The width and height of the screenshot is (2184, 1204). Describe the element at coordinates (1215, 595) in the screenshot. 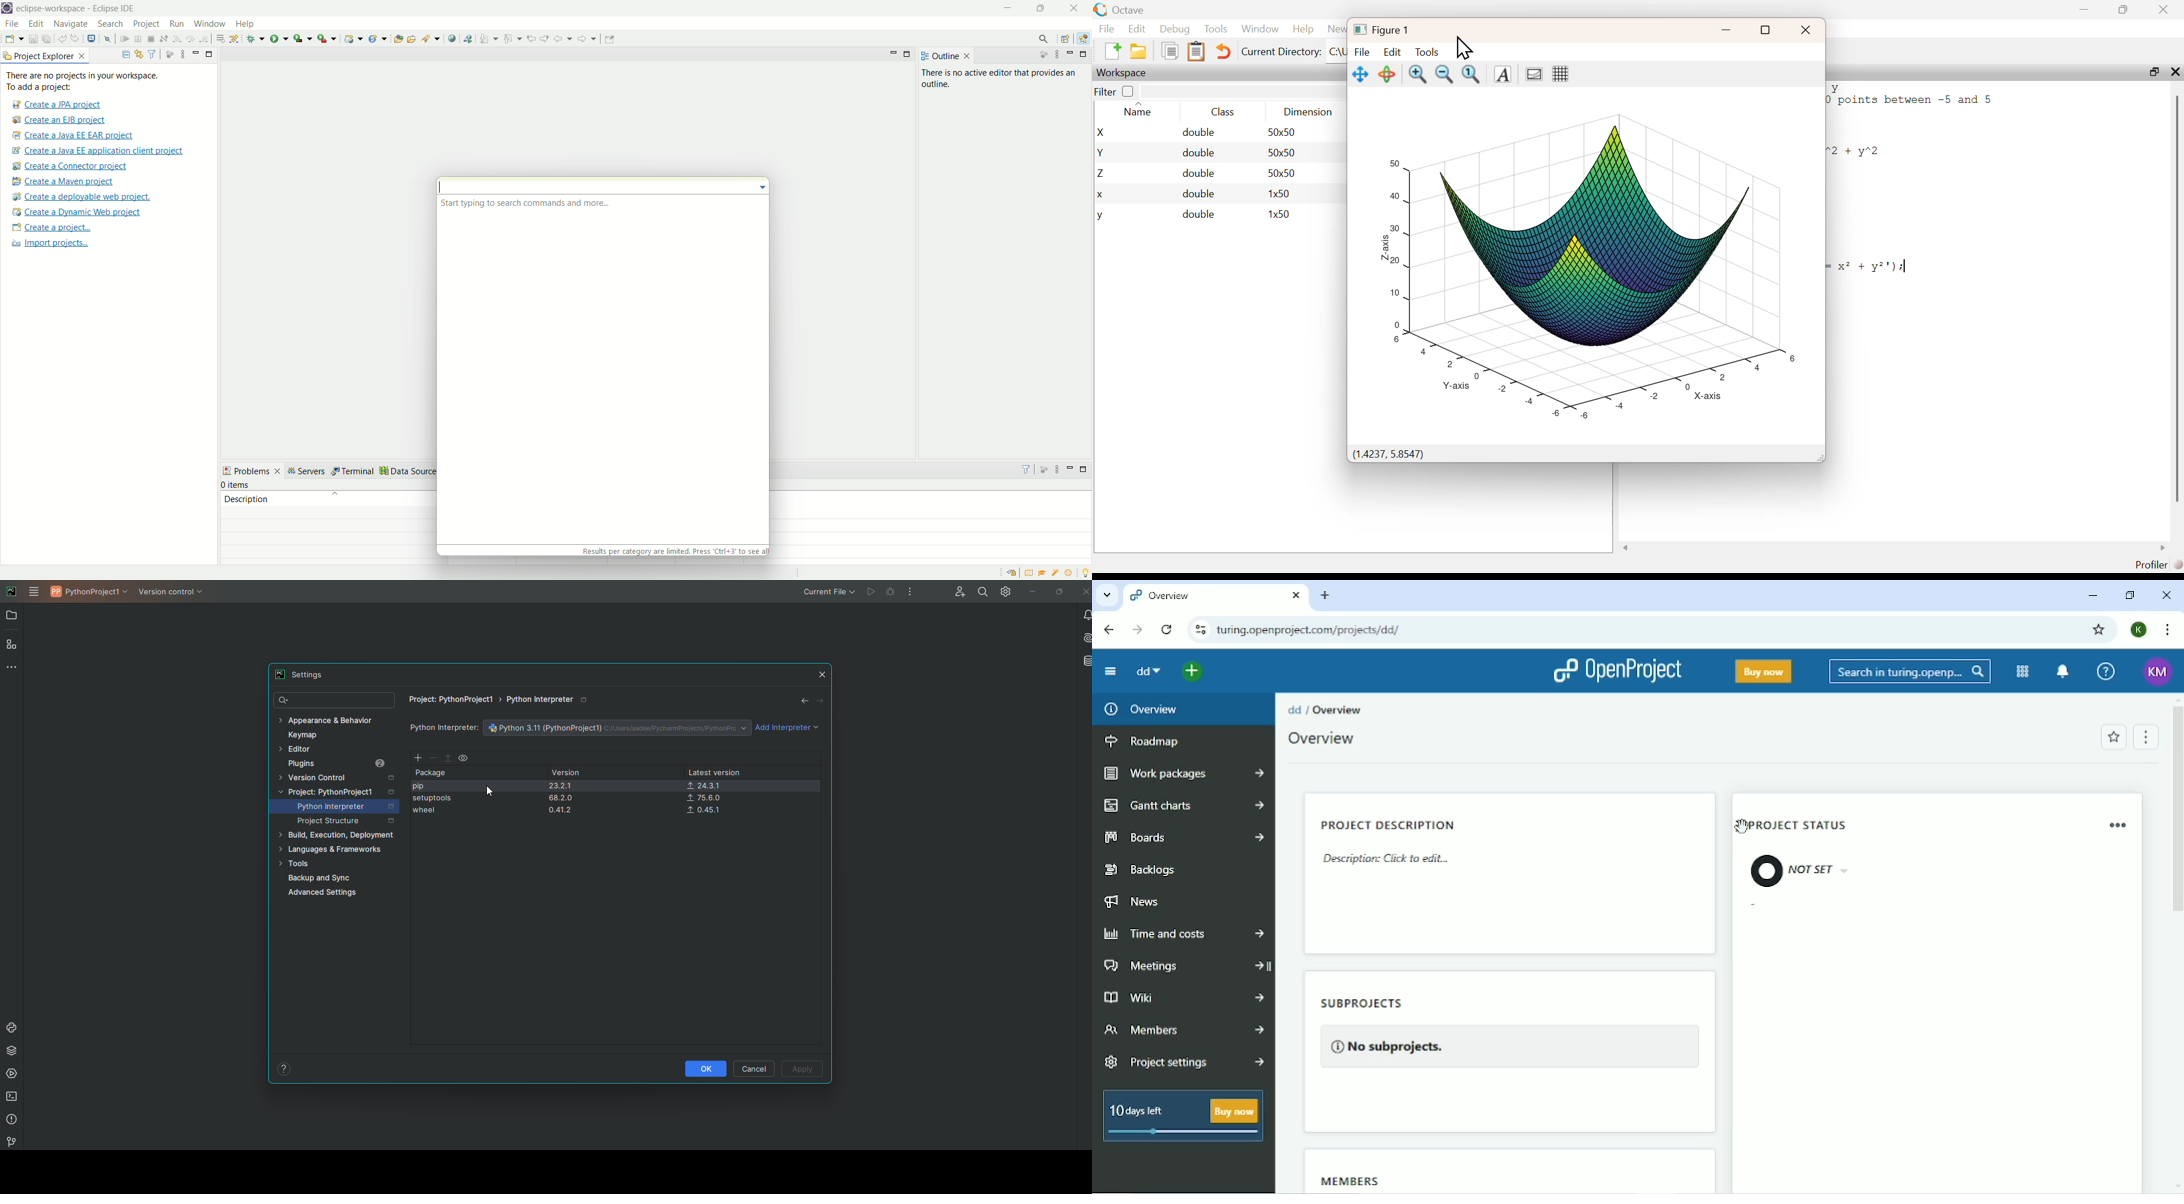

I see `Current tab` at that location.